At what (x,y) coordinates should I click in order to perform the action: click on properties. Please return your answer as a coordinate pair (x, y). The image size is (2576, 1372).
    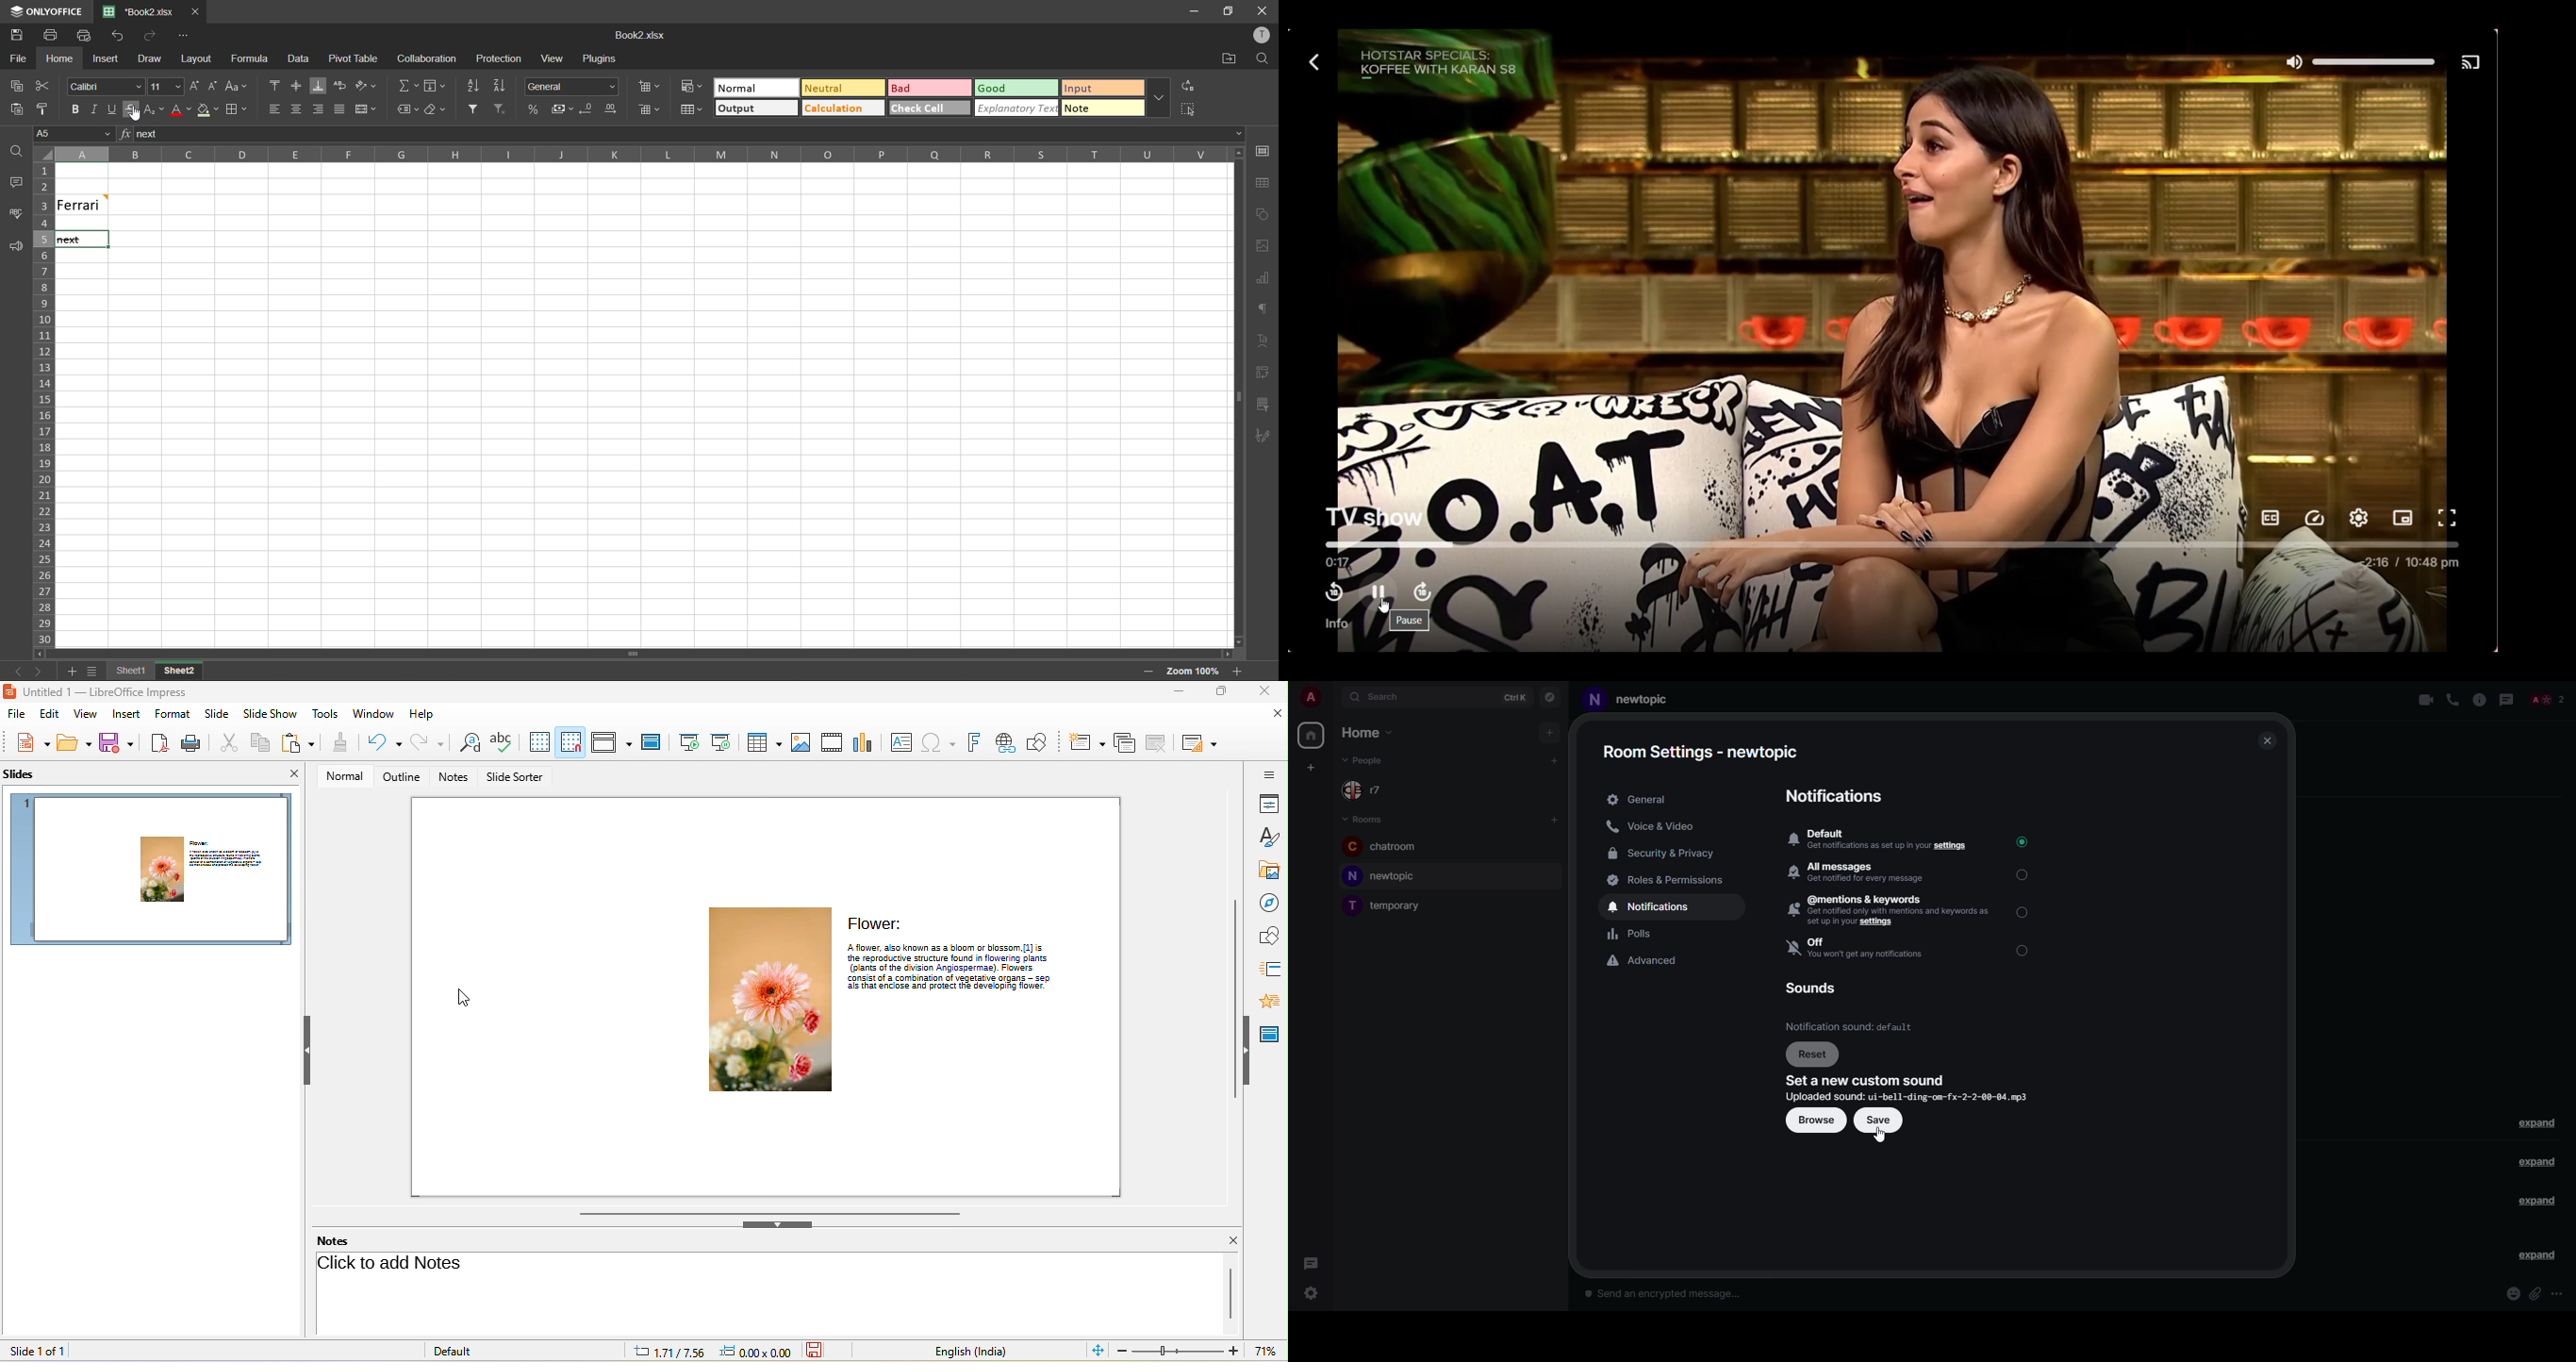
    Looking at the image, I should click on (1270, 804).